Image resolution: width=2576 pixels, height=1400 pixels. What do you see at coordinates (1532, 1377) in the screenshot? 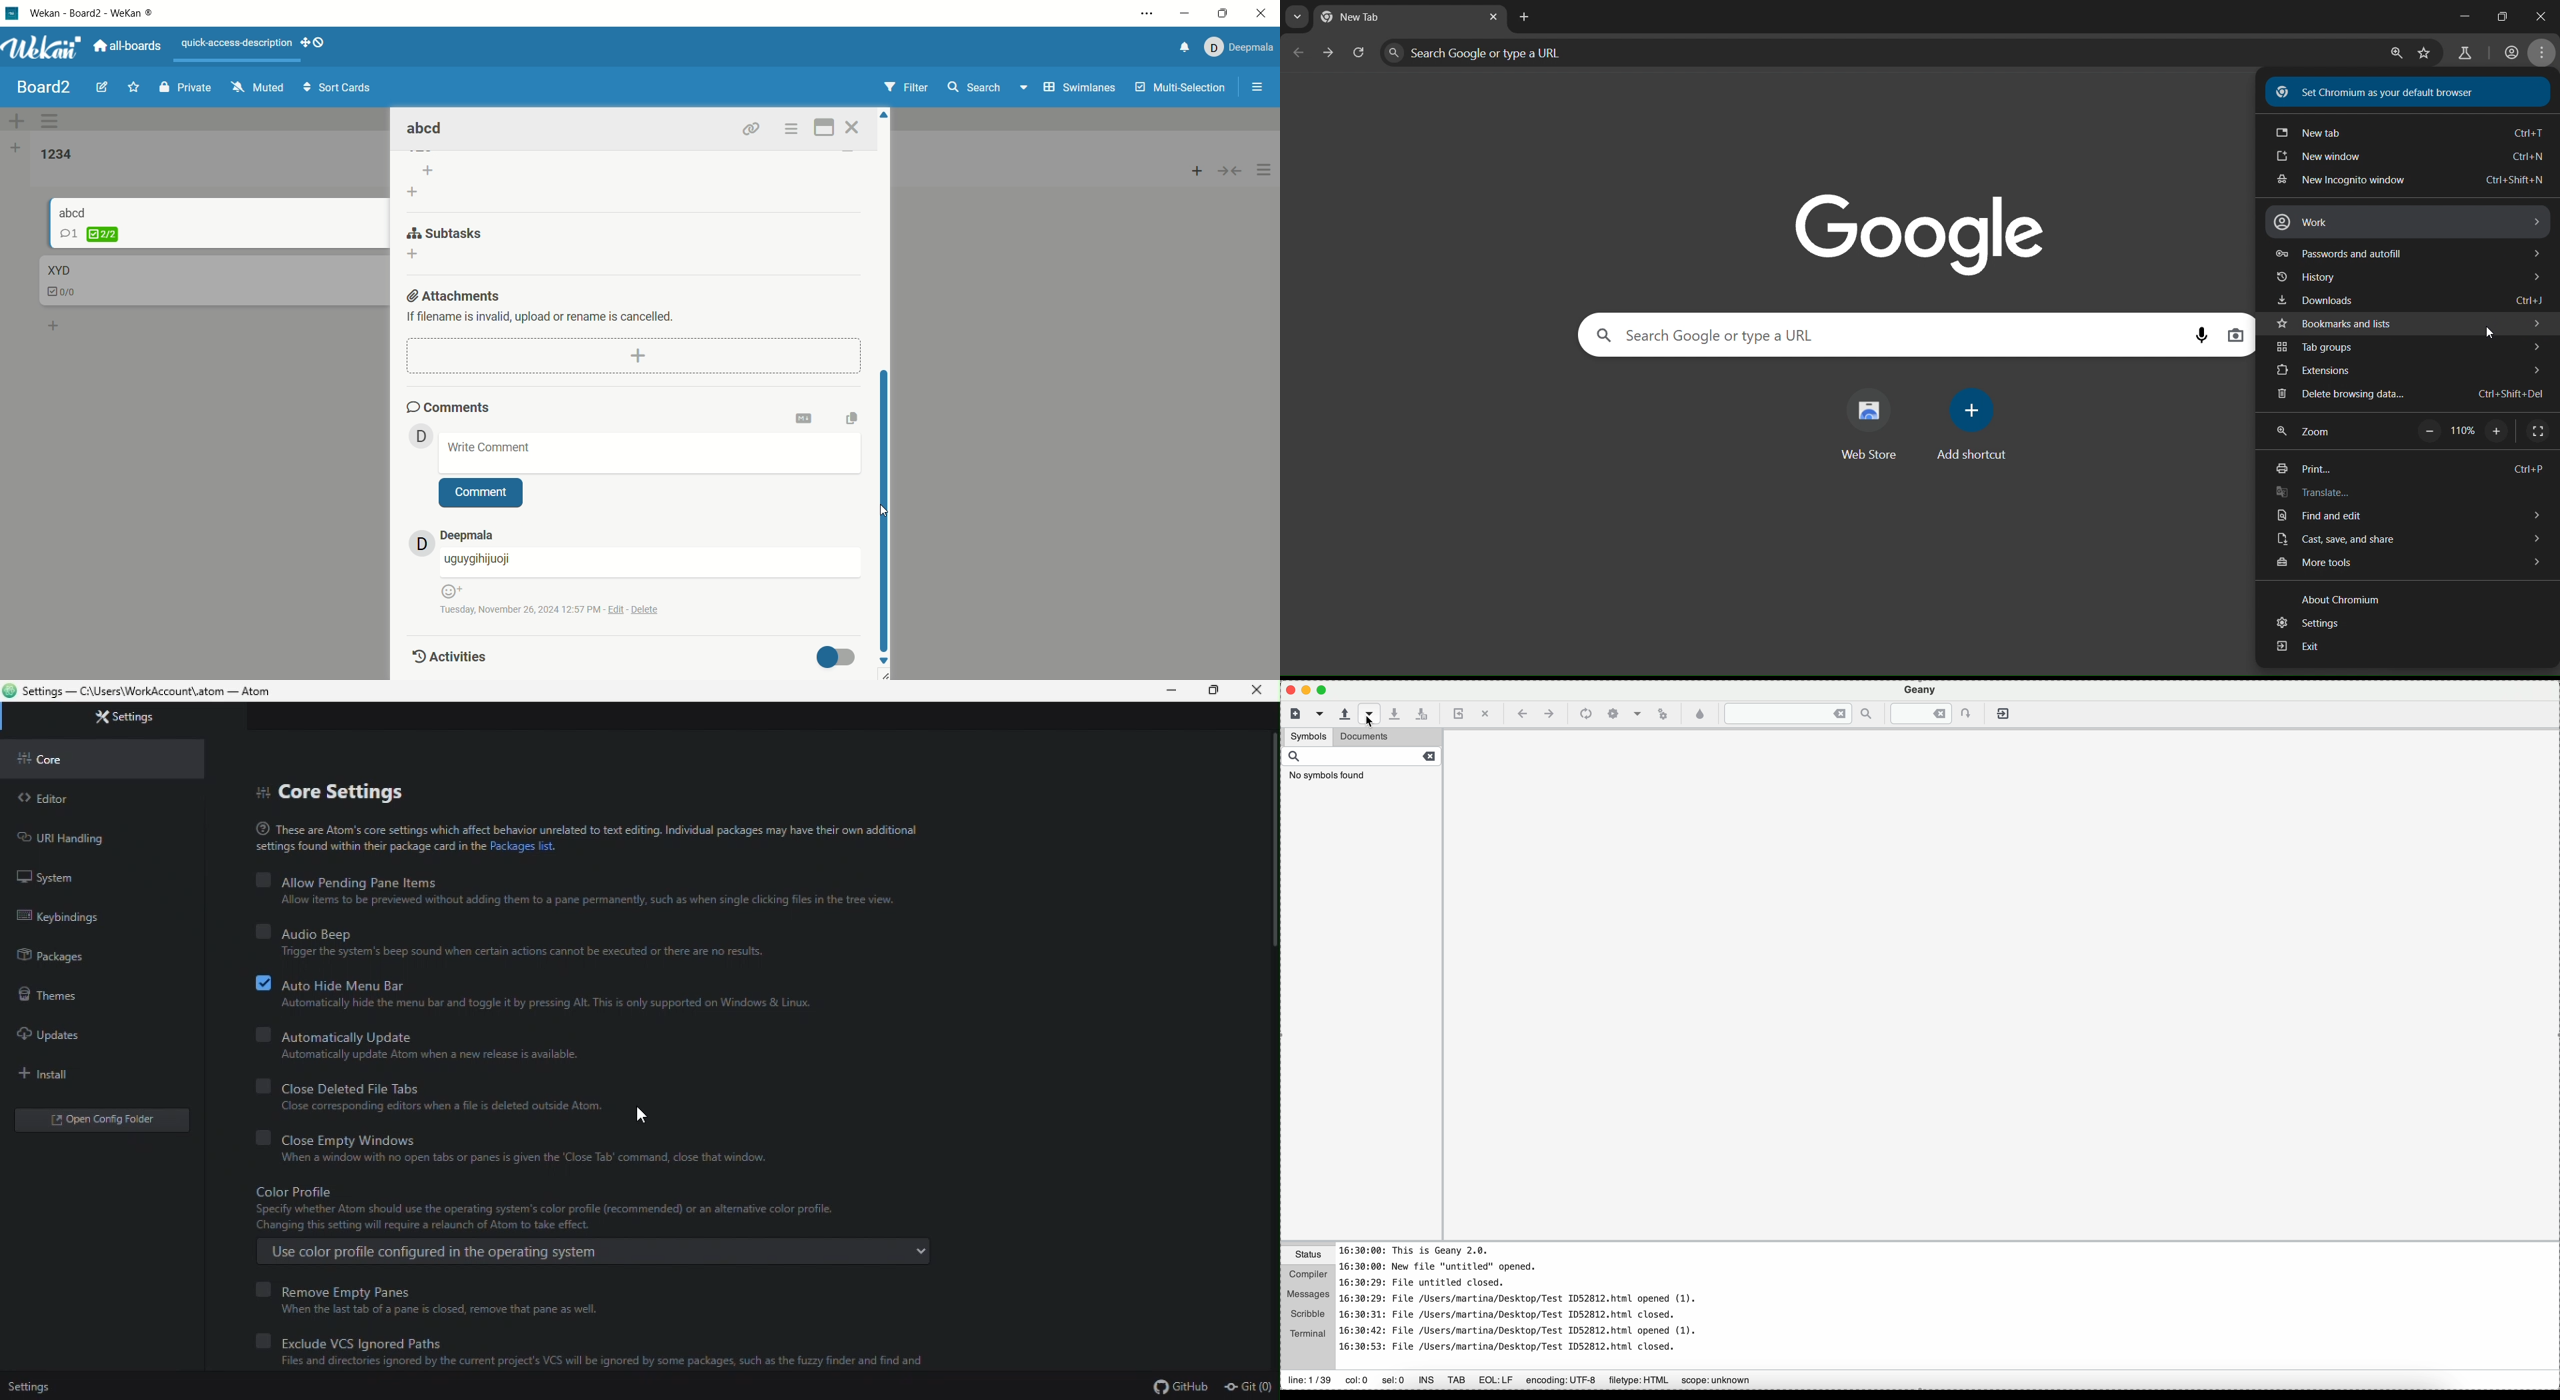
I see `line:1/39 col:0 sel:0 INS TAB EOL:LF encoding:UTF-8 filetype: HTML scope: unknown` at bounding box center [1532, 1377].